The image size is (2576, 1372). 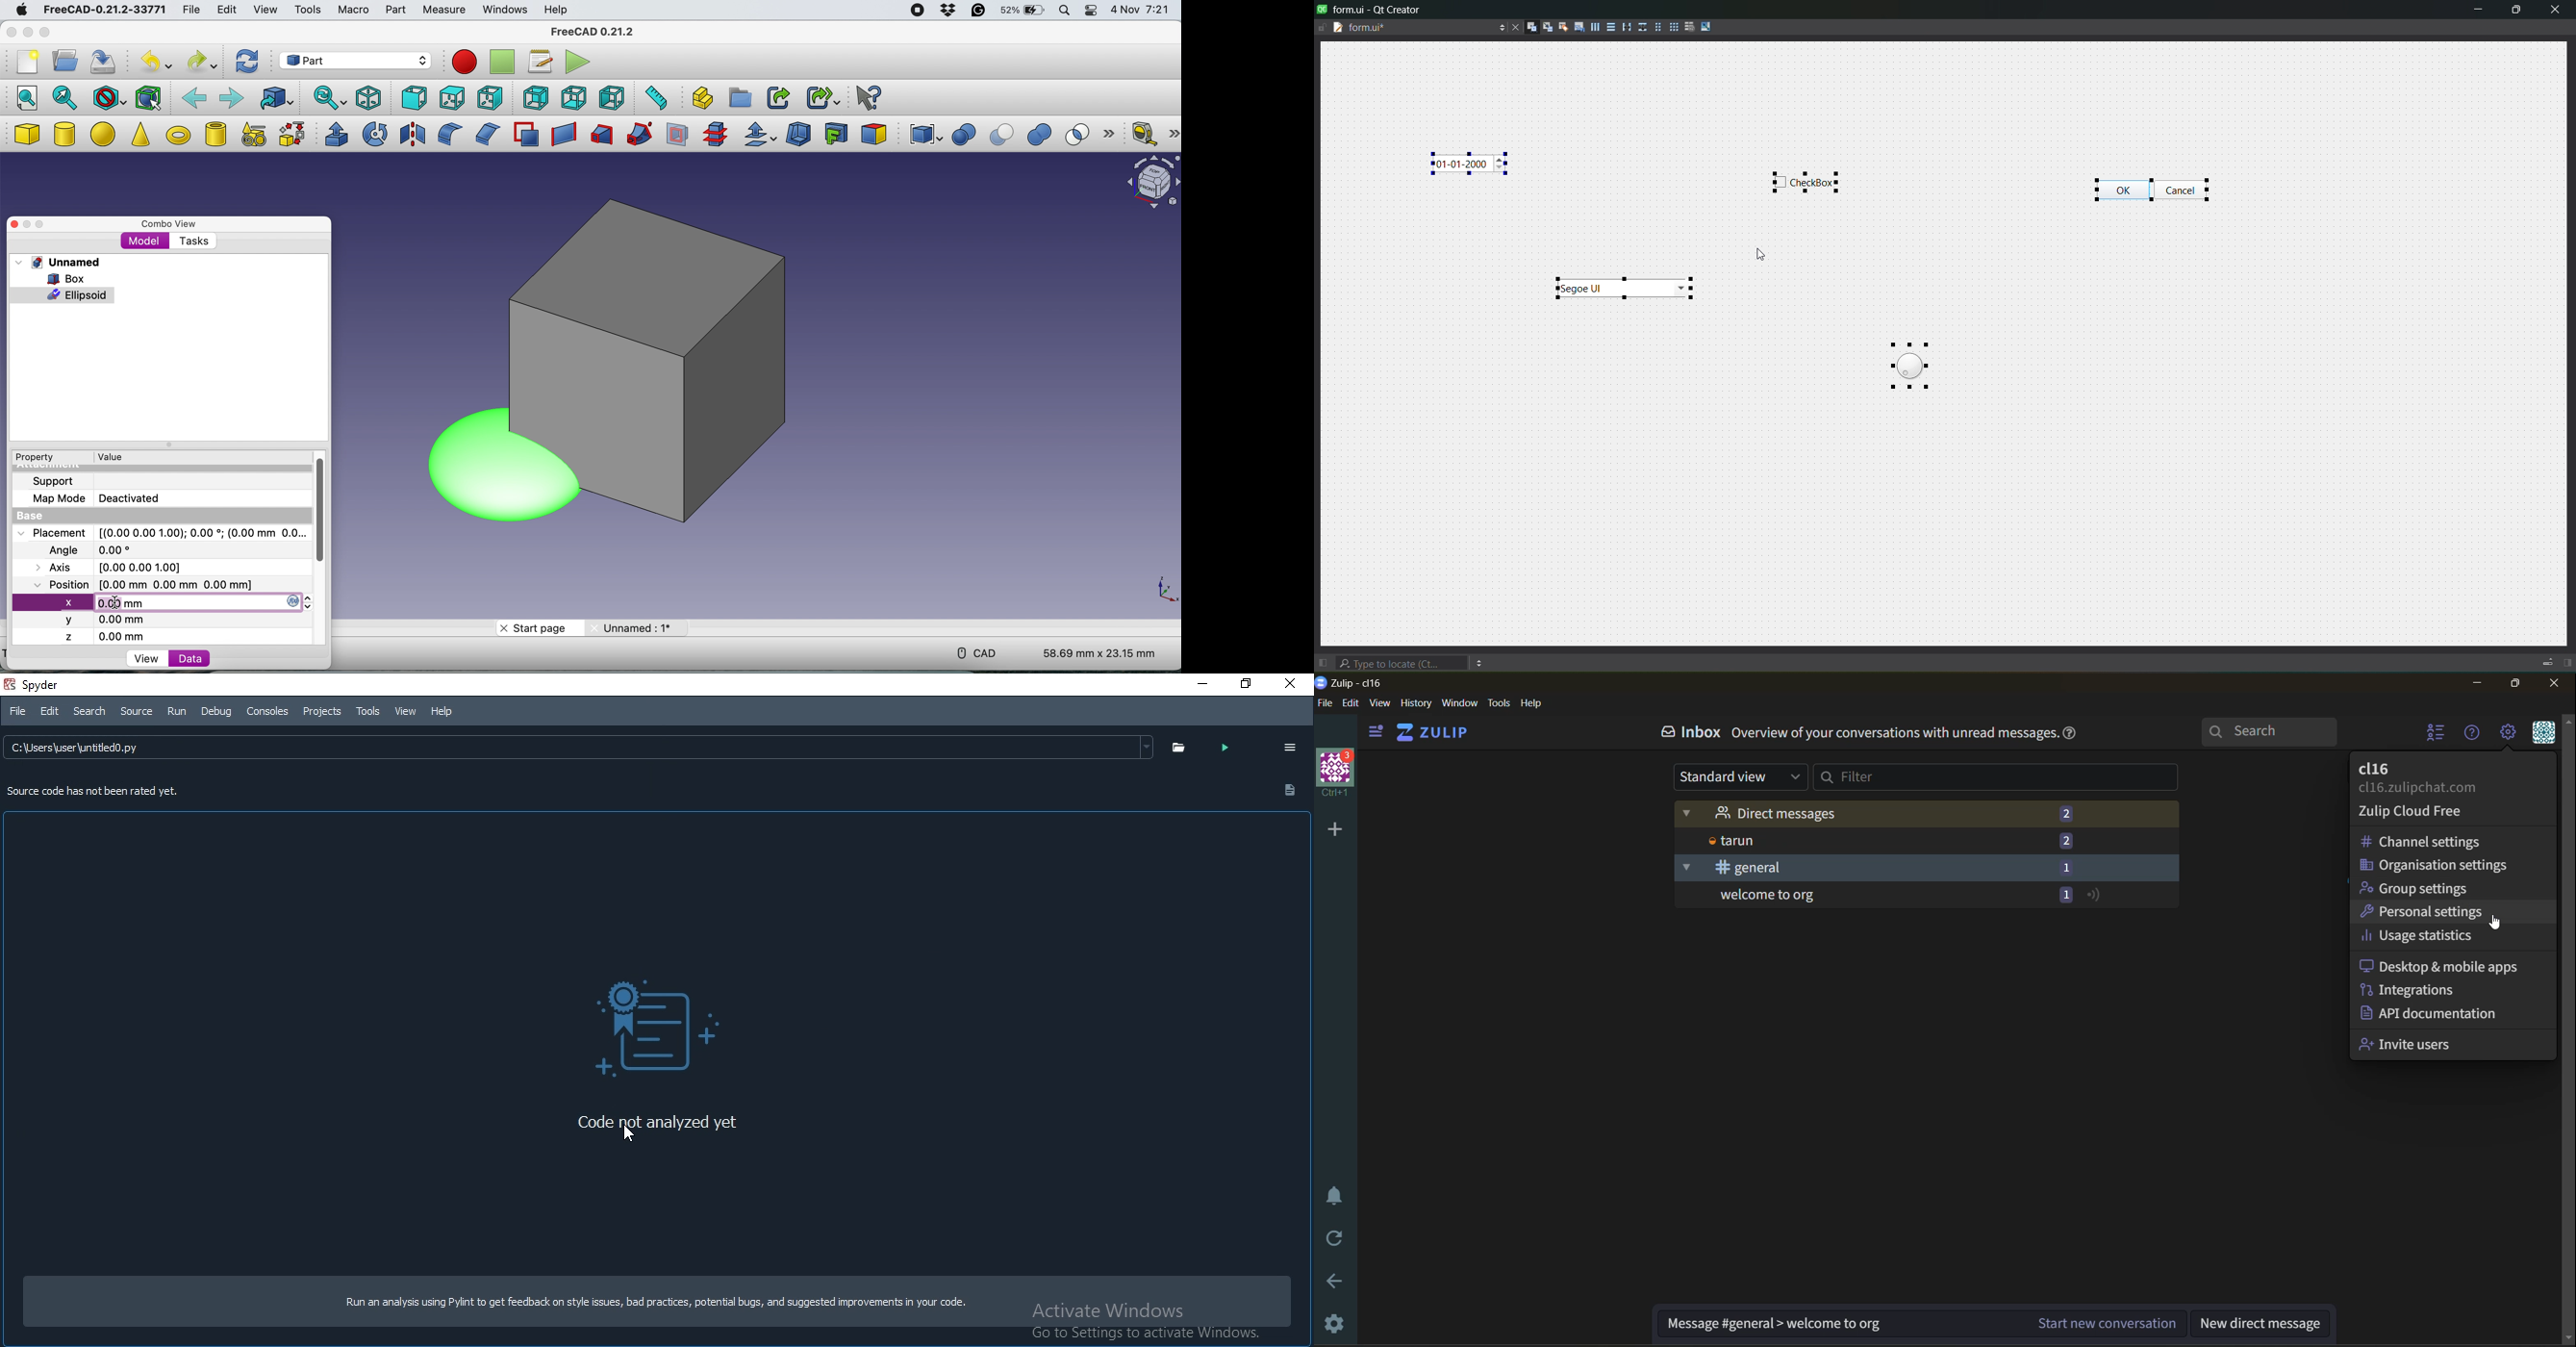 What do you see at coordinates (447, 134) in the screenshot?
I see `fillet` at bounding box center [447, 134].